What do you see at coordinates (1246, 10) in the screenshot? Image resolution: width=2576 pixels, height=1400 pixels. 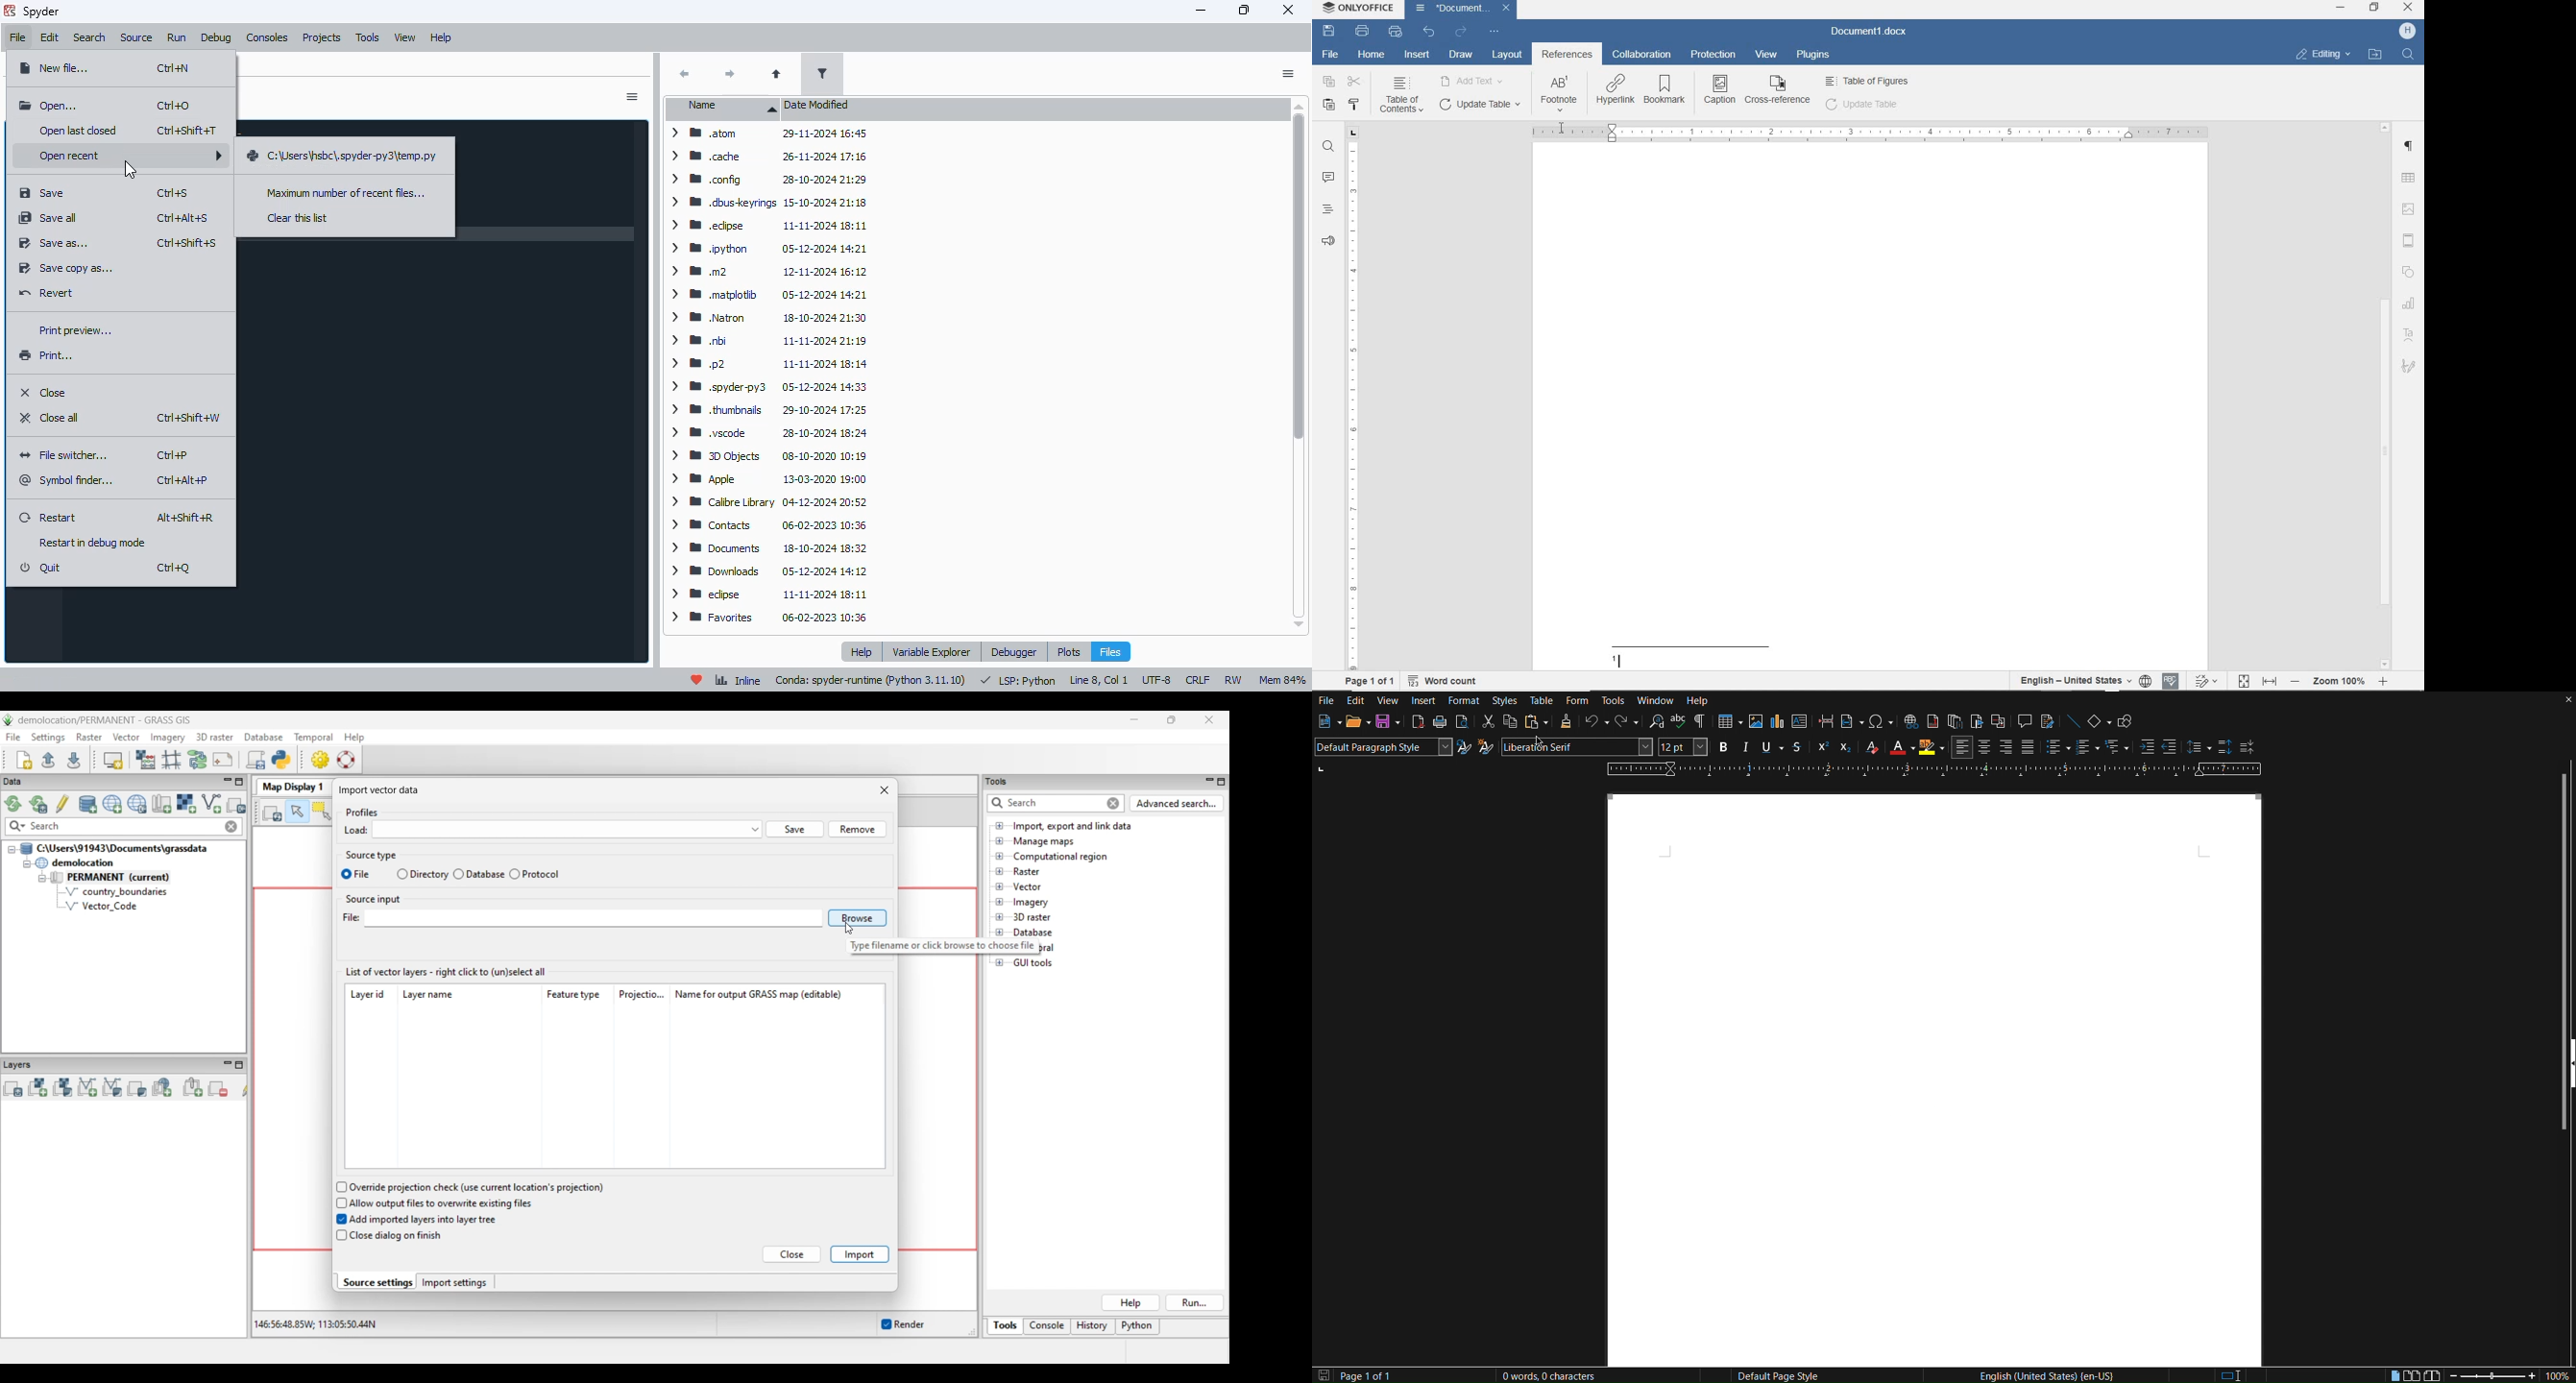 I see `maximize` at bounding box center [1246, 10].